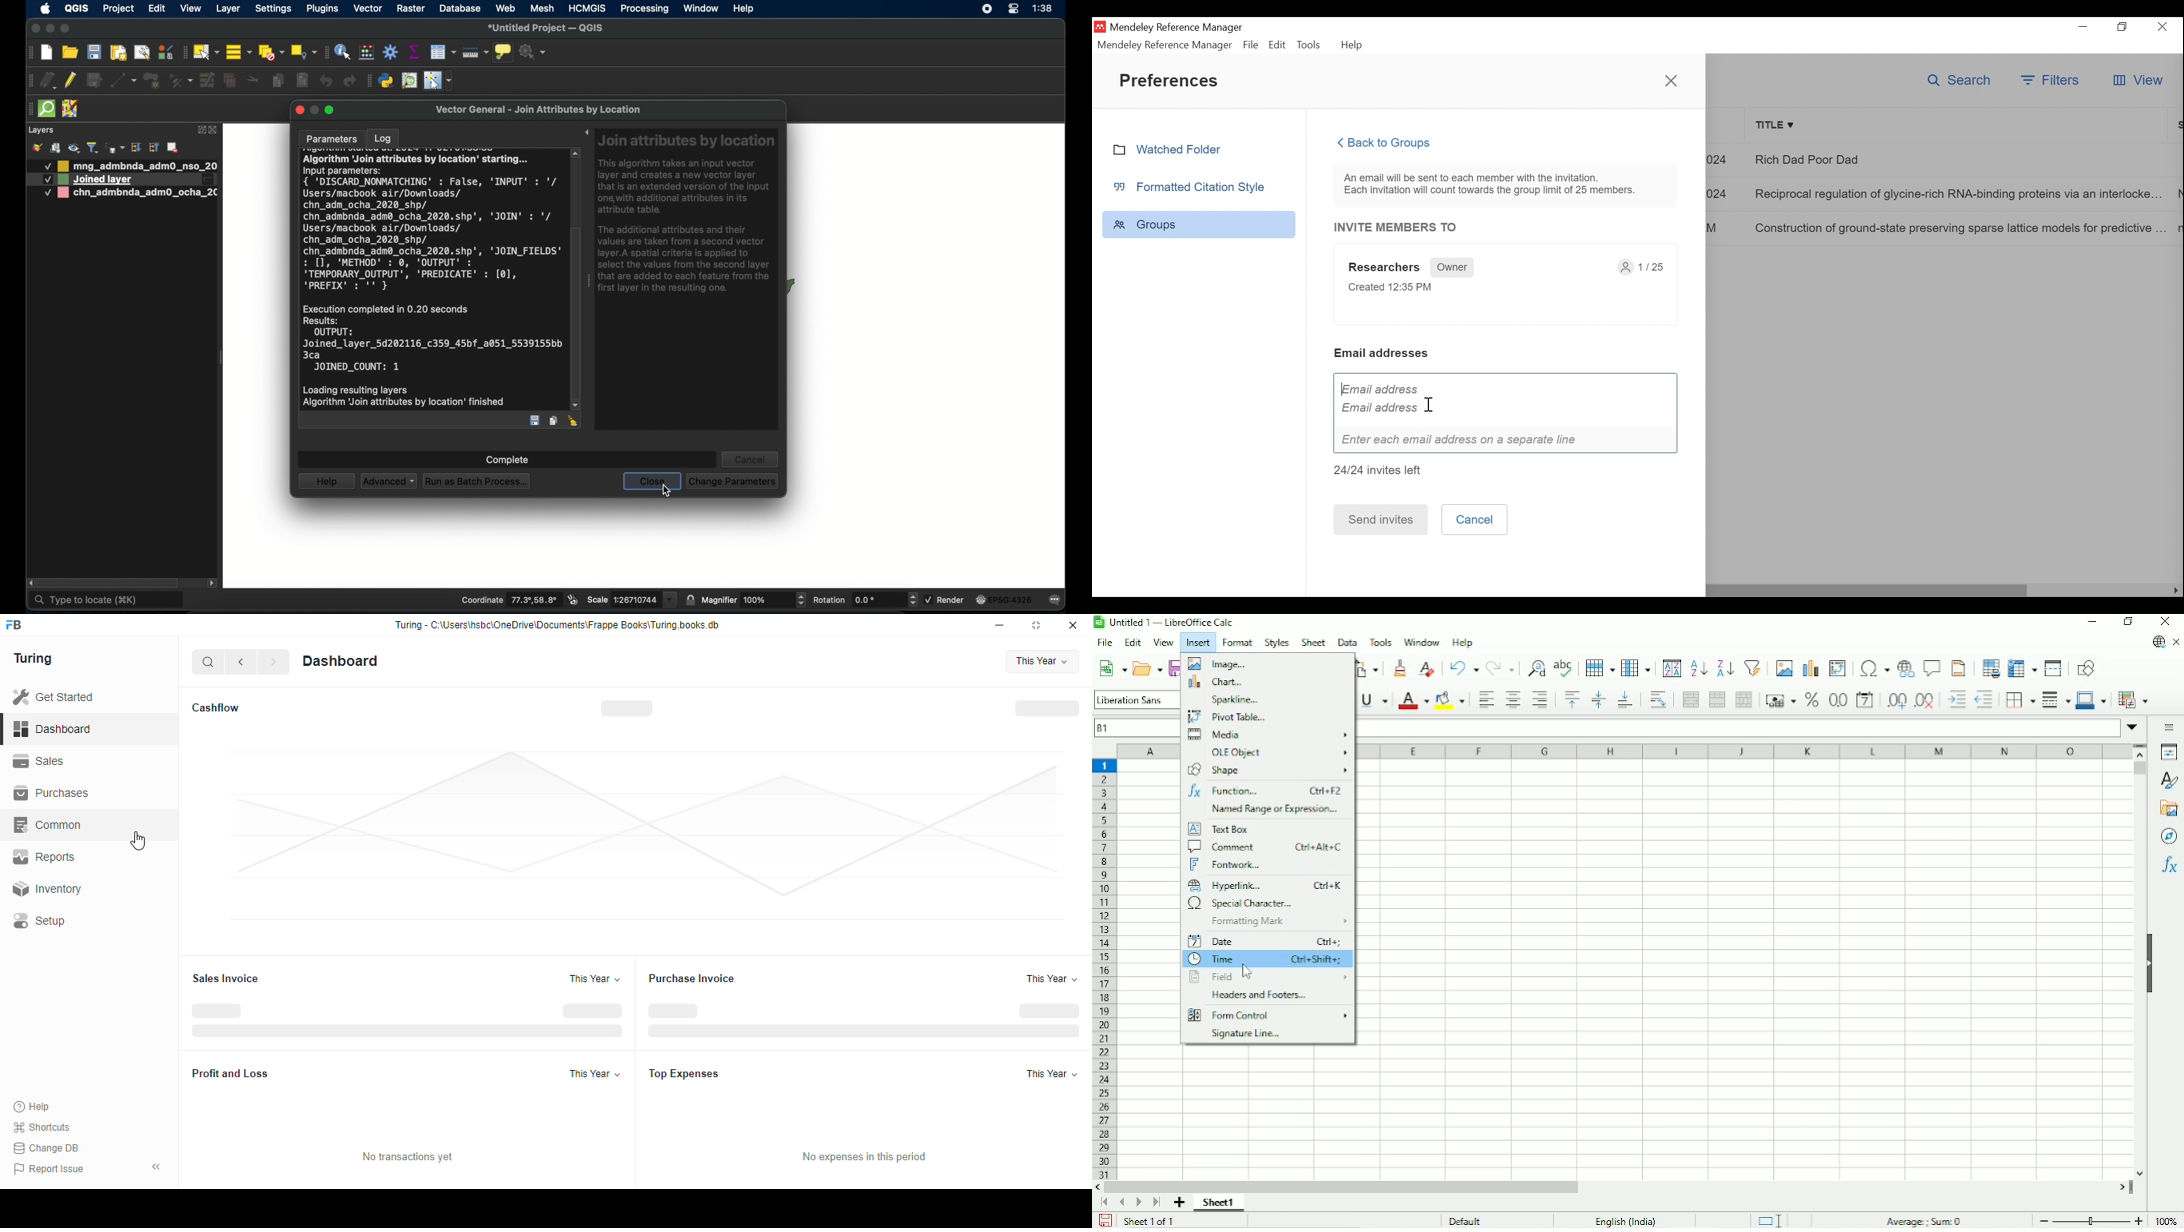 This screenshot has width=2184, height=1232. What do you see at coordinates (230, 1074) in the screenshot?
I see `profit and loss` at bounding box center [230, 1074].